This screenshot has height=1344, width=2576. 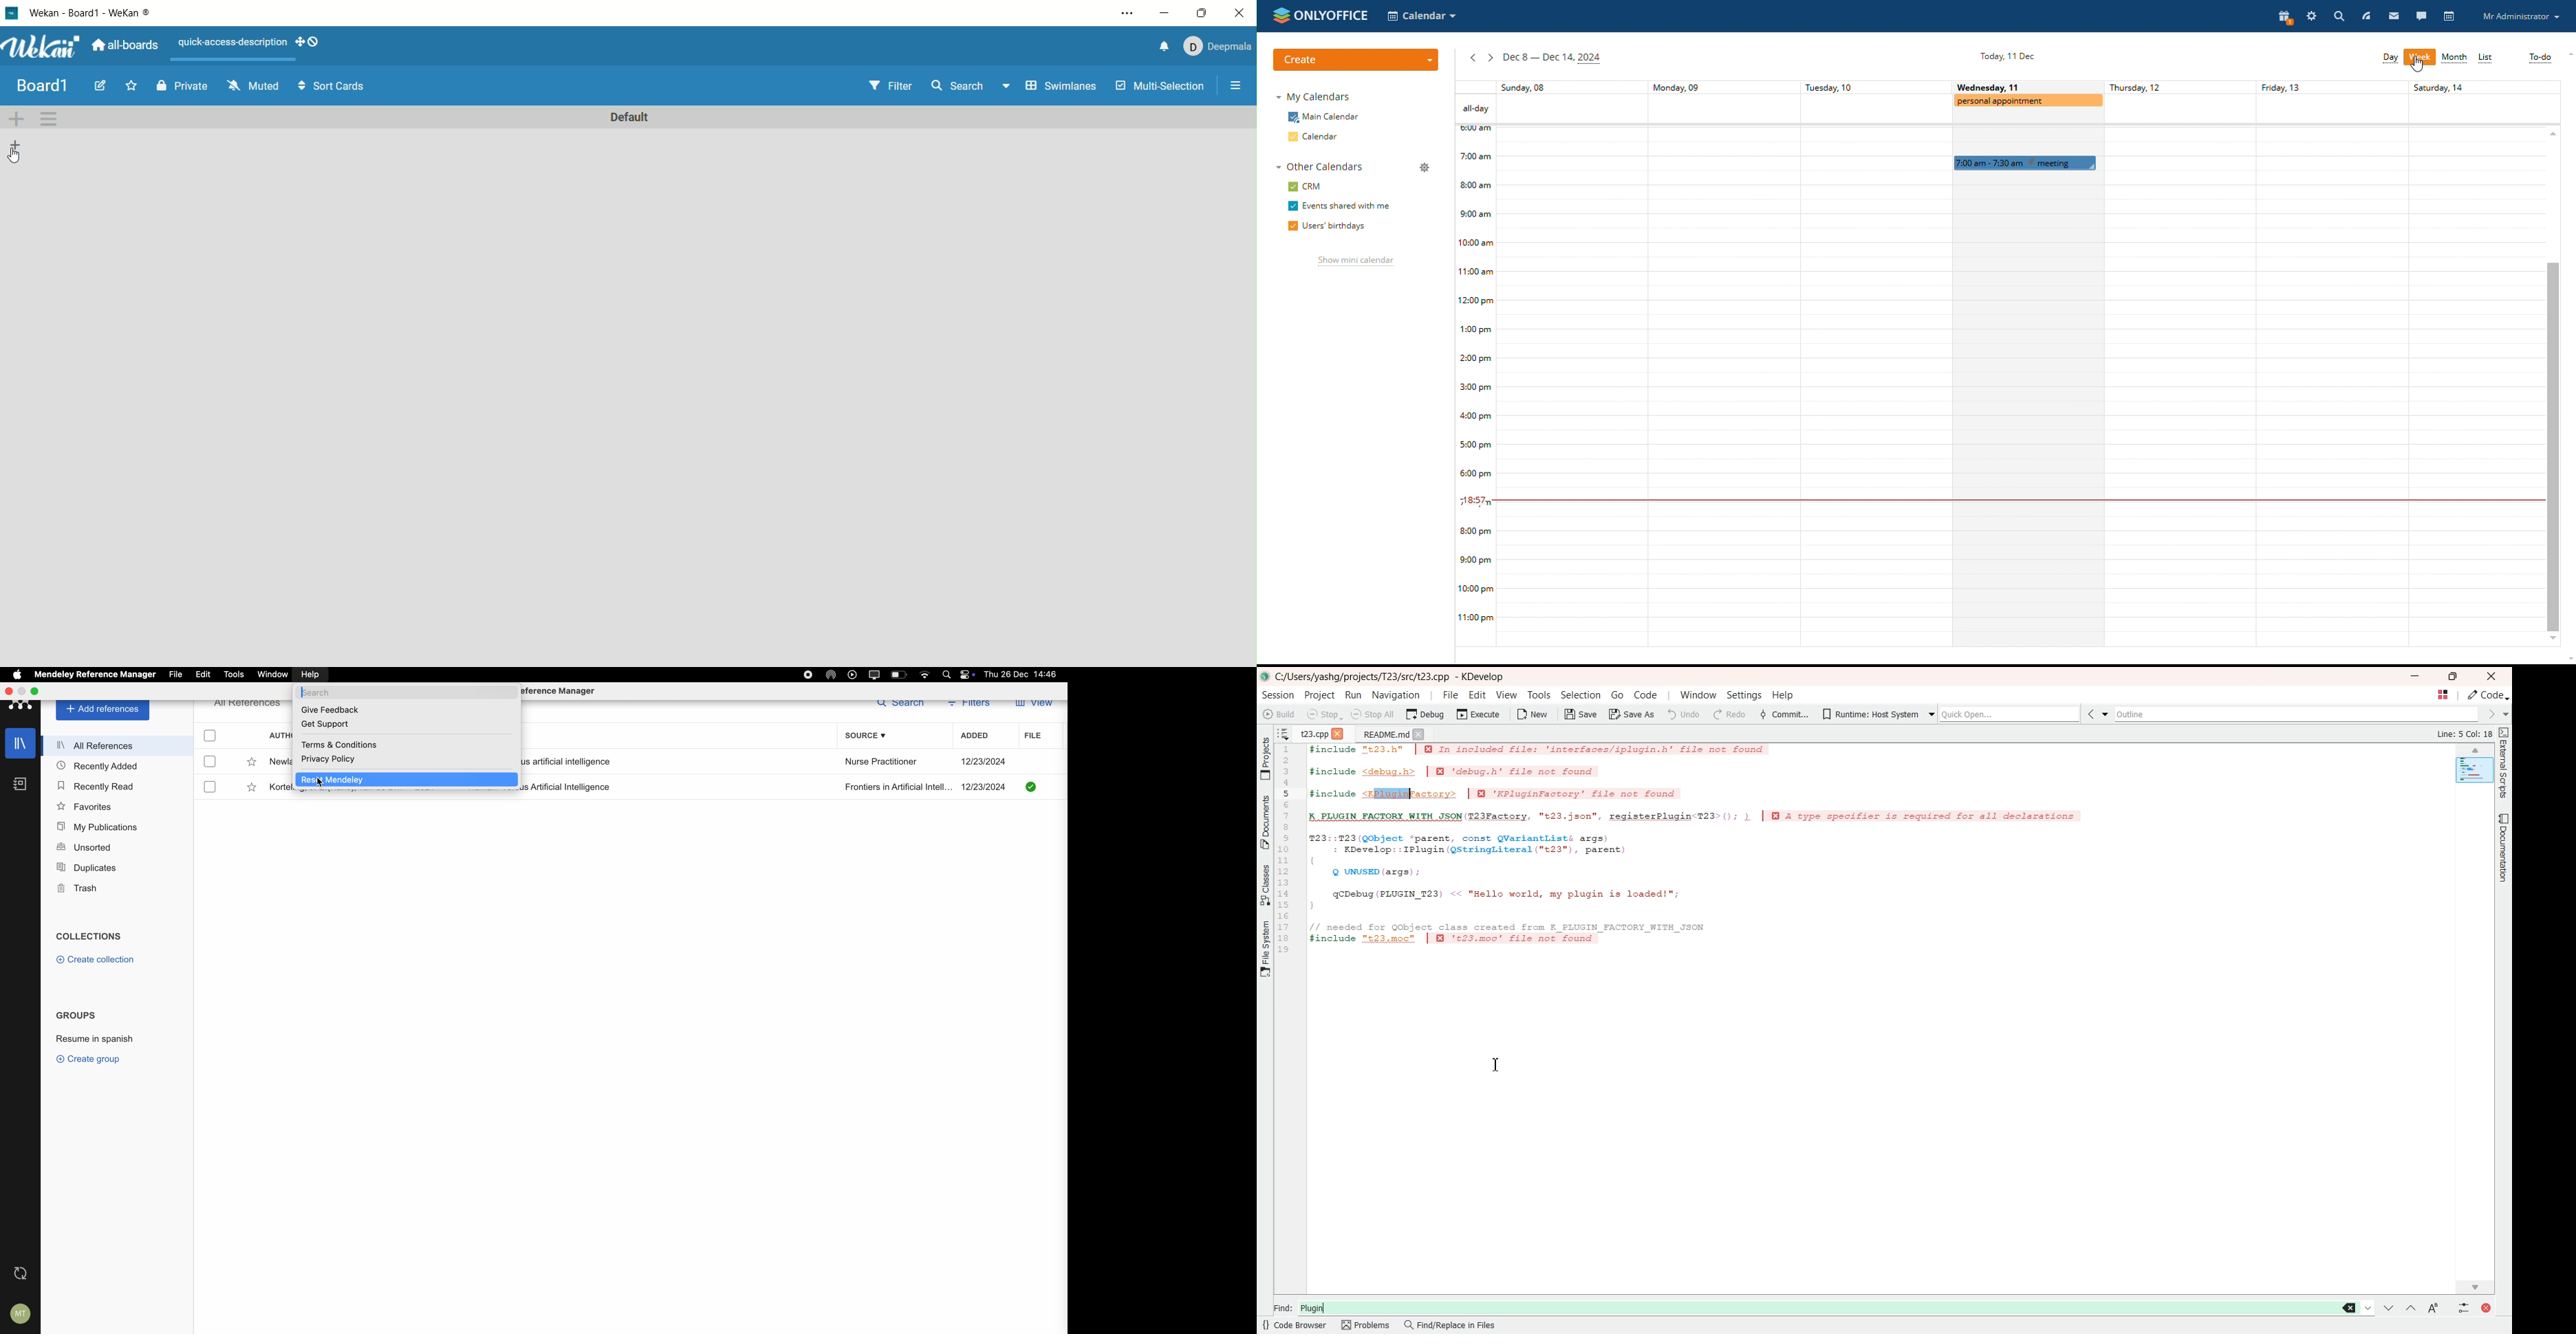 What do you see at coordinates (1340, 732) in the screenshot?
I see `Close` at bounding box center [1340, 732].